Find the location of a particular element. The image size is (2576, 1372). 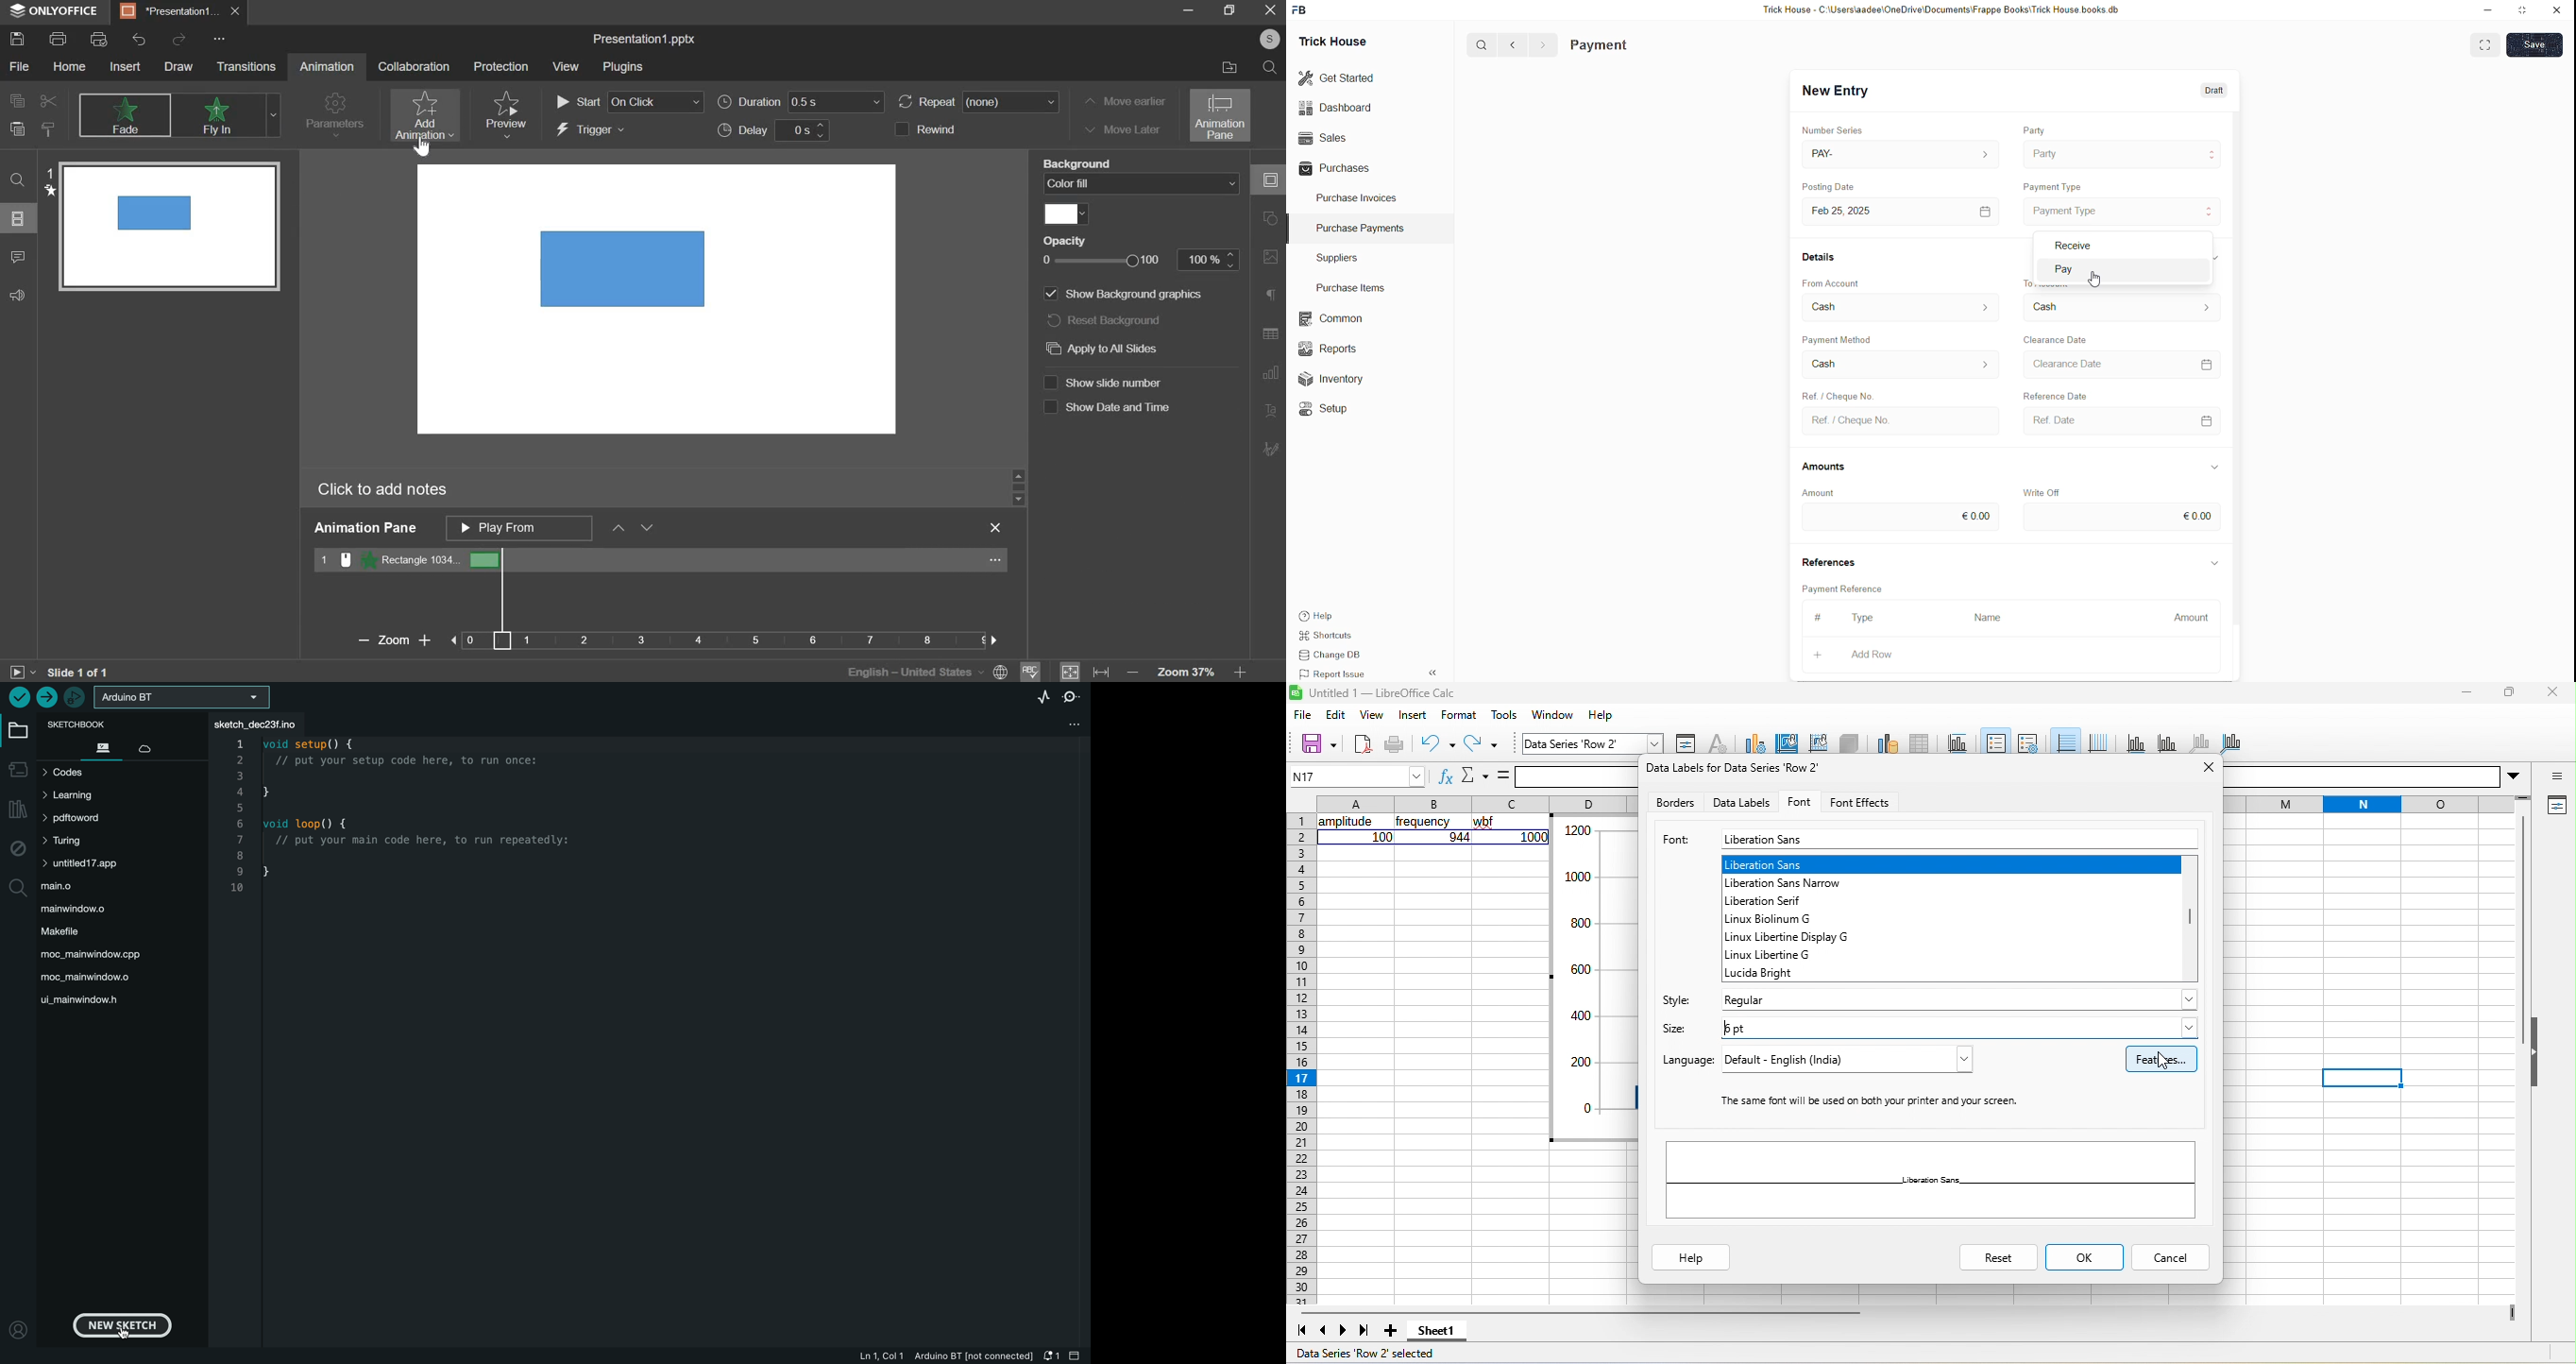

common is located at coordinates (1333, 319).